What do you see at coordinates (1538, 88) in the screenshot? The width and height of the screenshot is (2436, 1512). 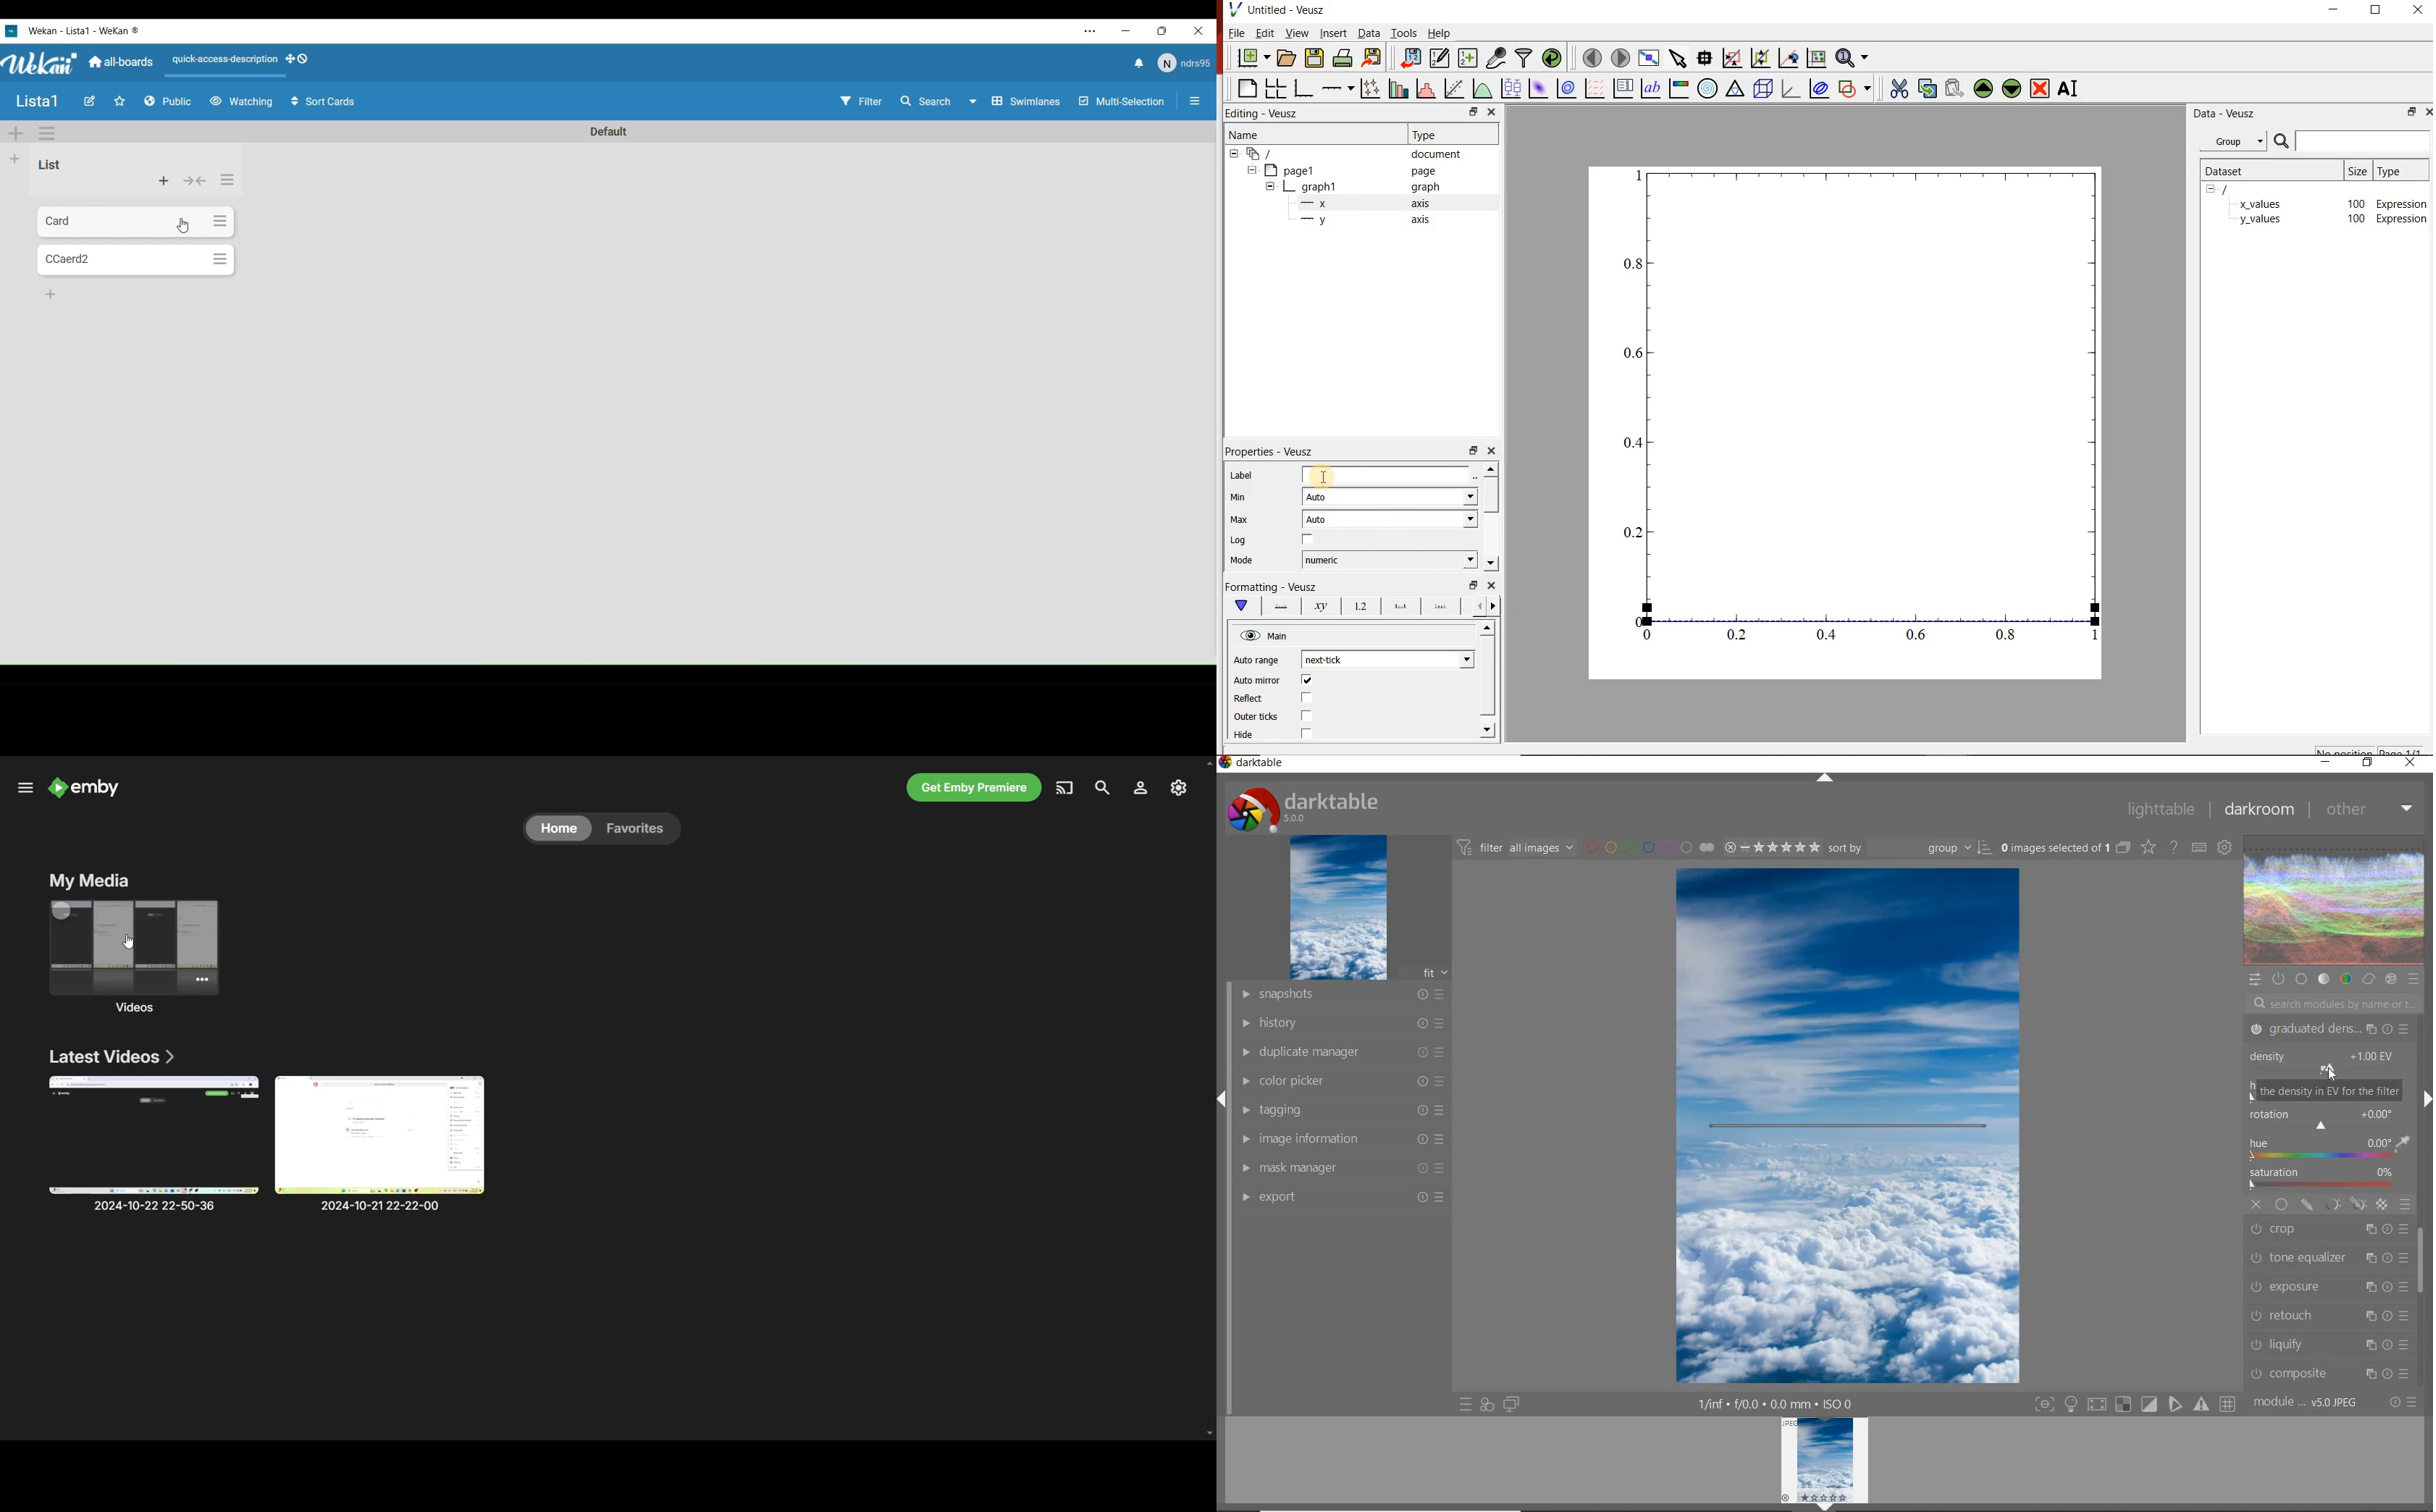 I see `plot 2d dataset as an image` at bounding box center [1538, 88].